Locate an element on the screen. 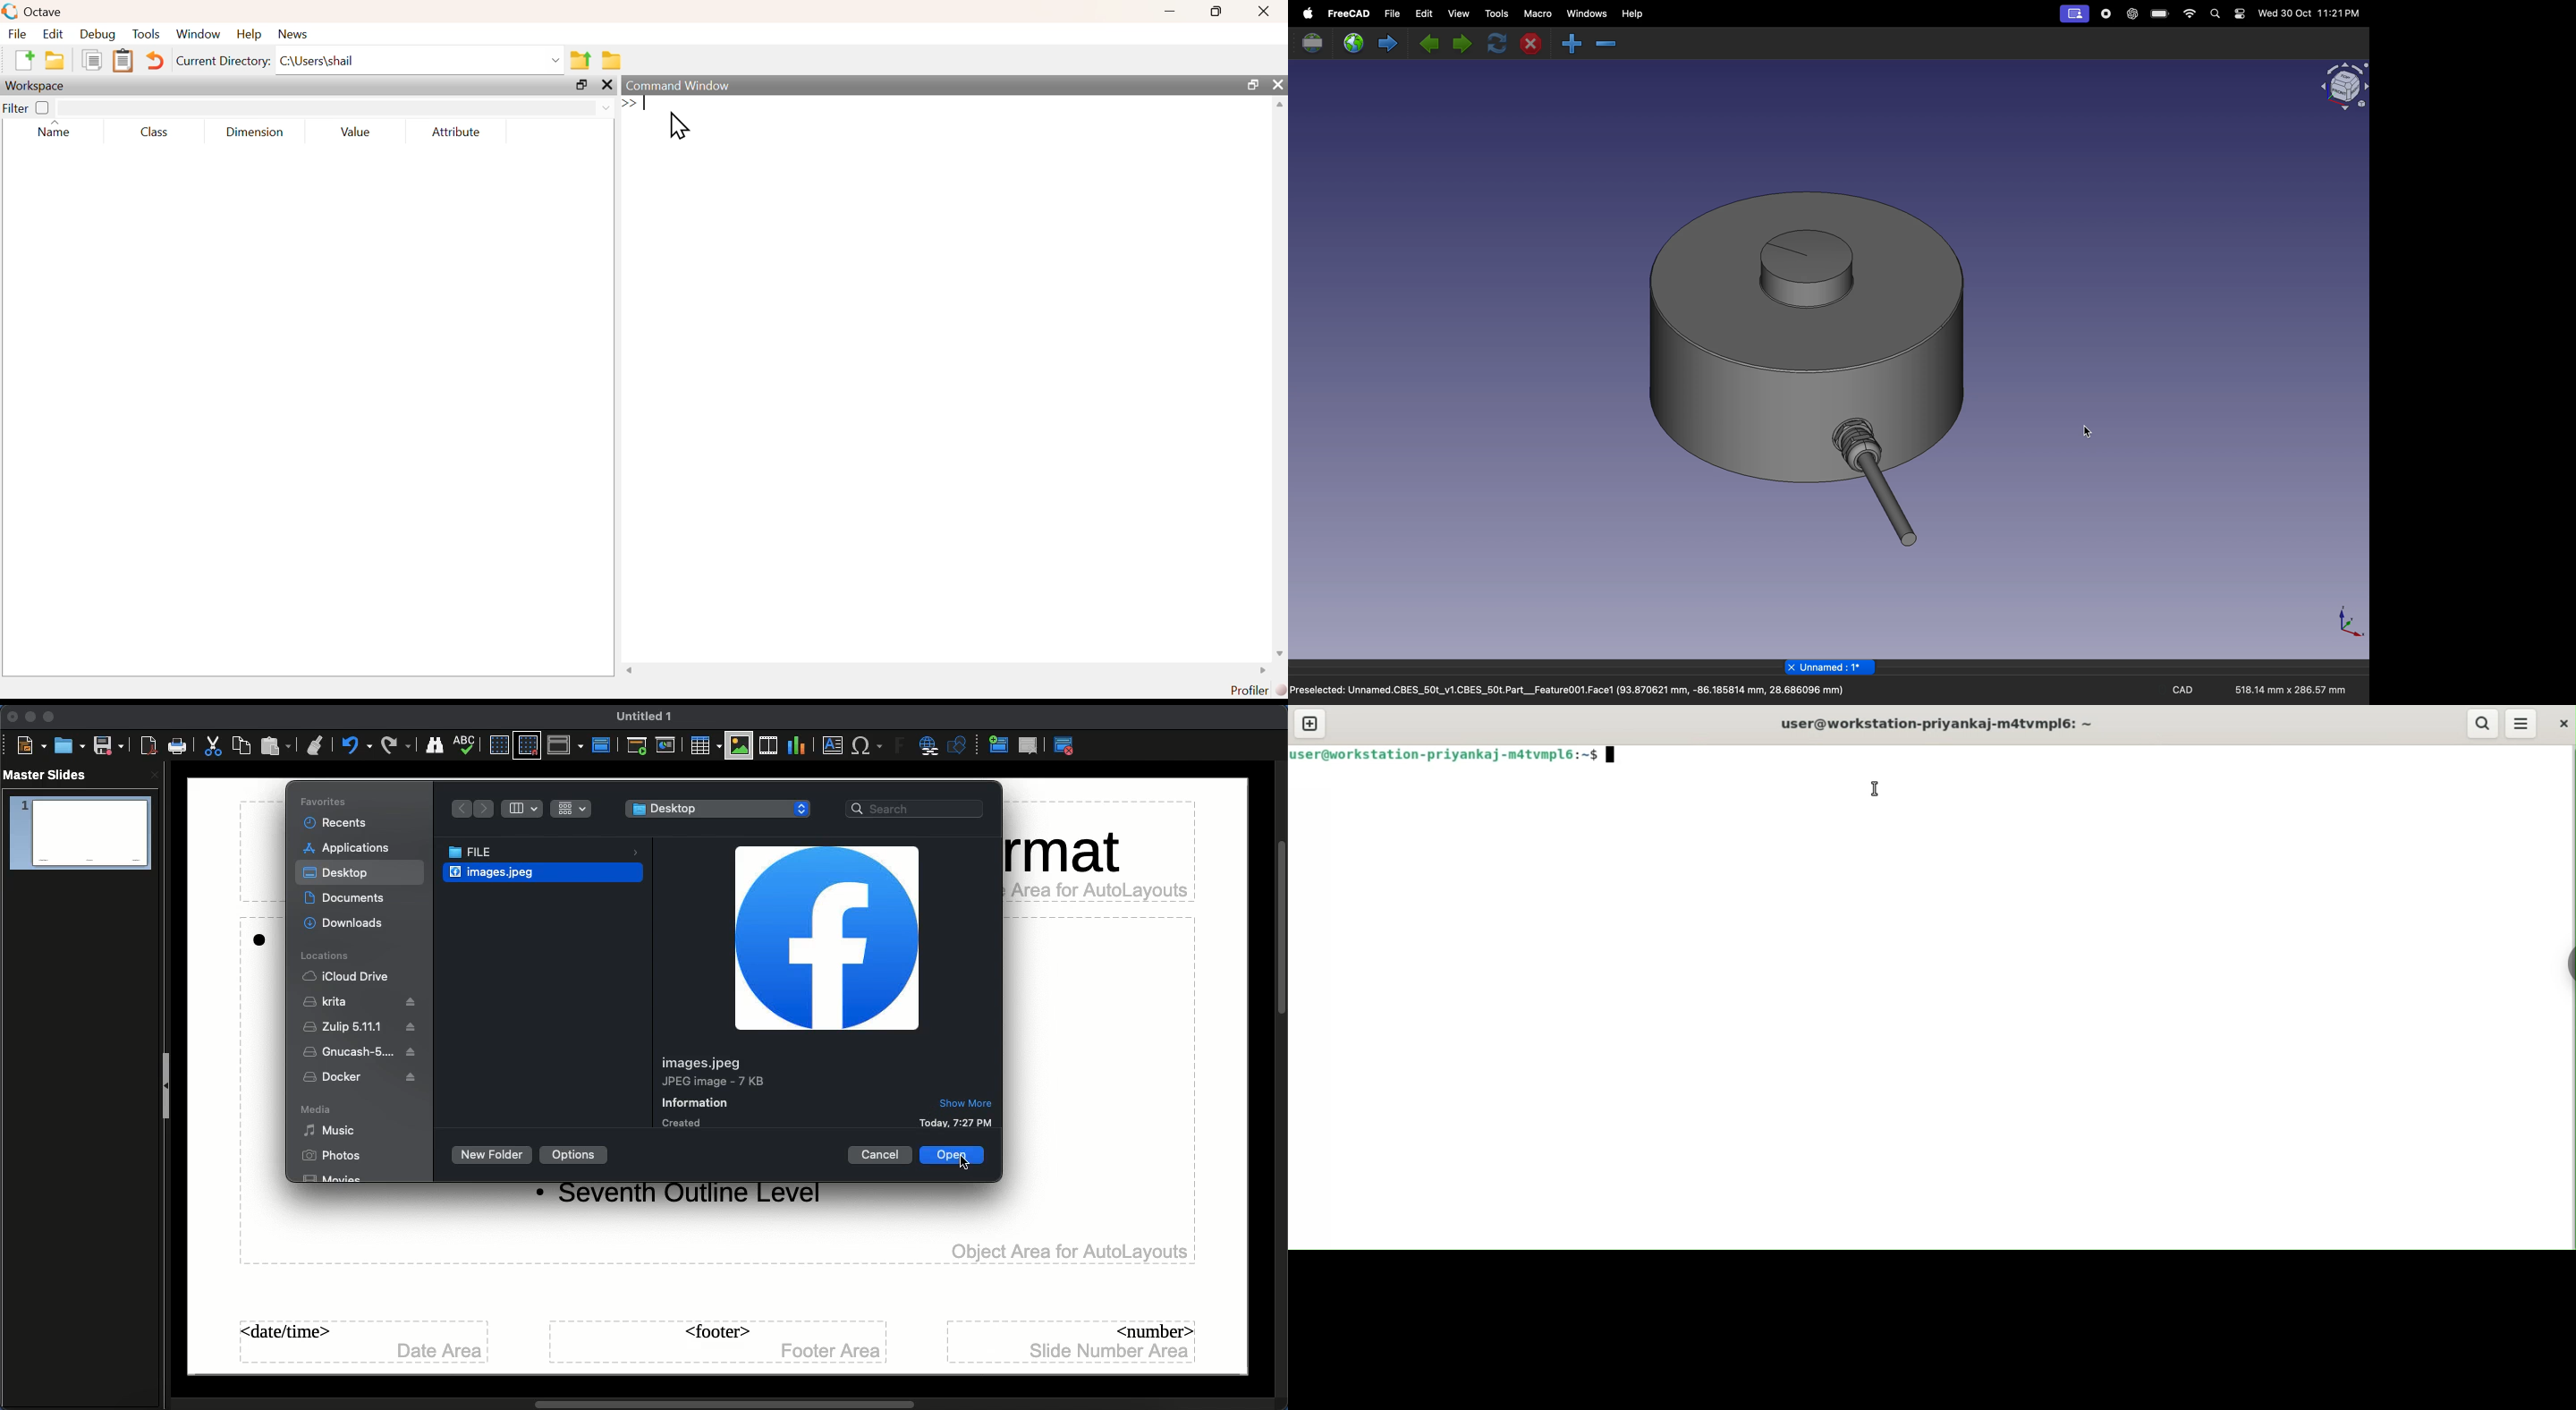  Workspace; is located at coordinates (36, 86).